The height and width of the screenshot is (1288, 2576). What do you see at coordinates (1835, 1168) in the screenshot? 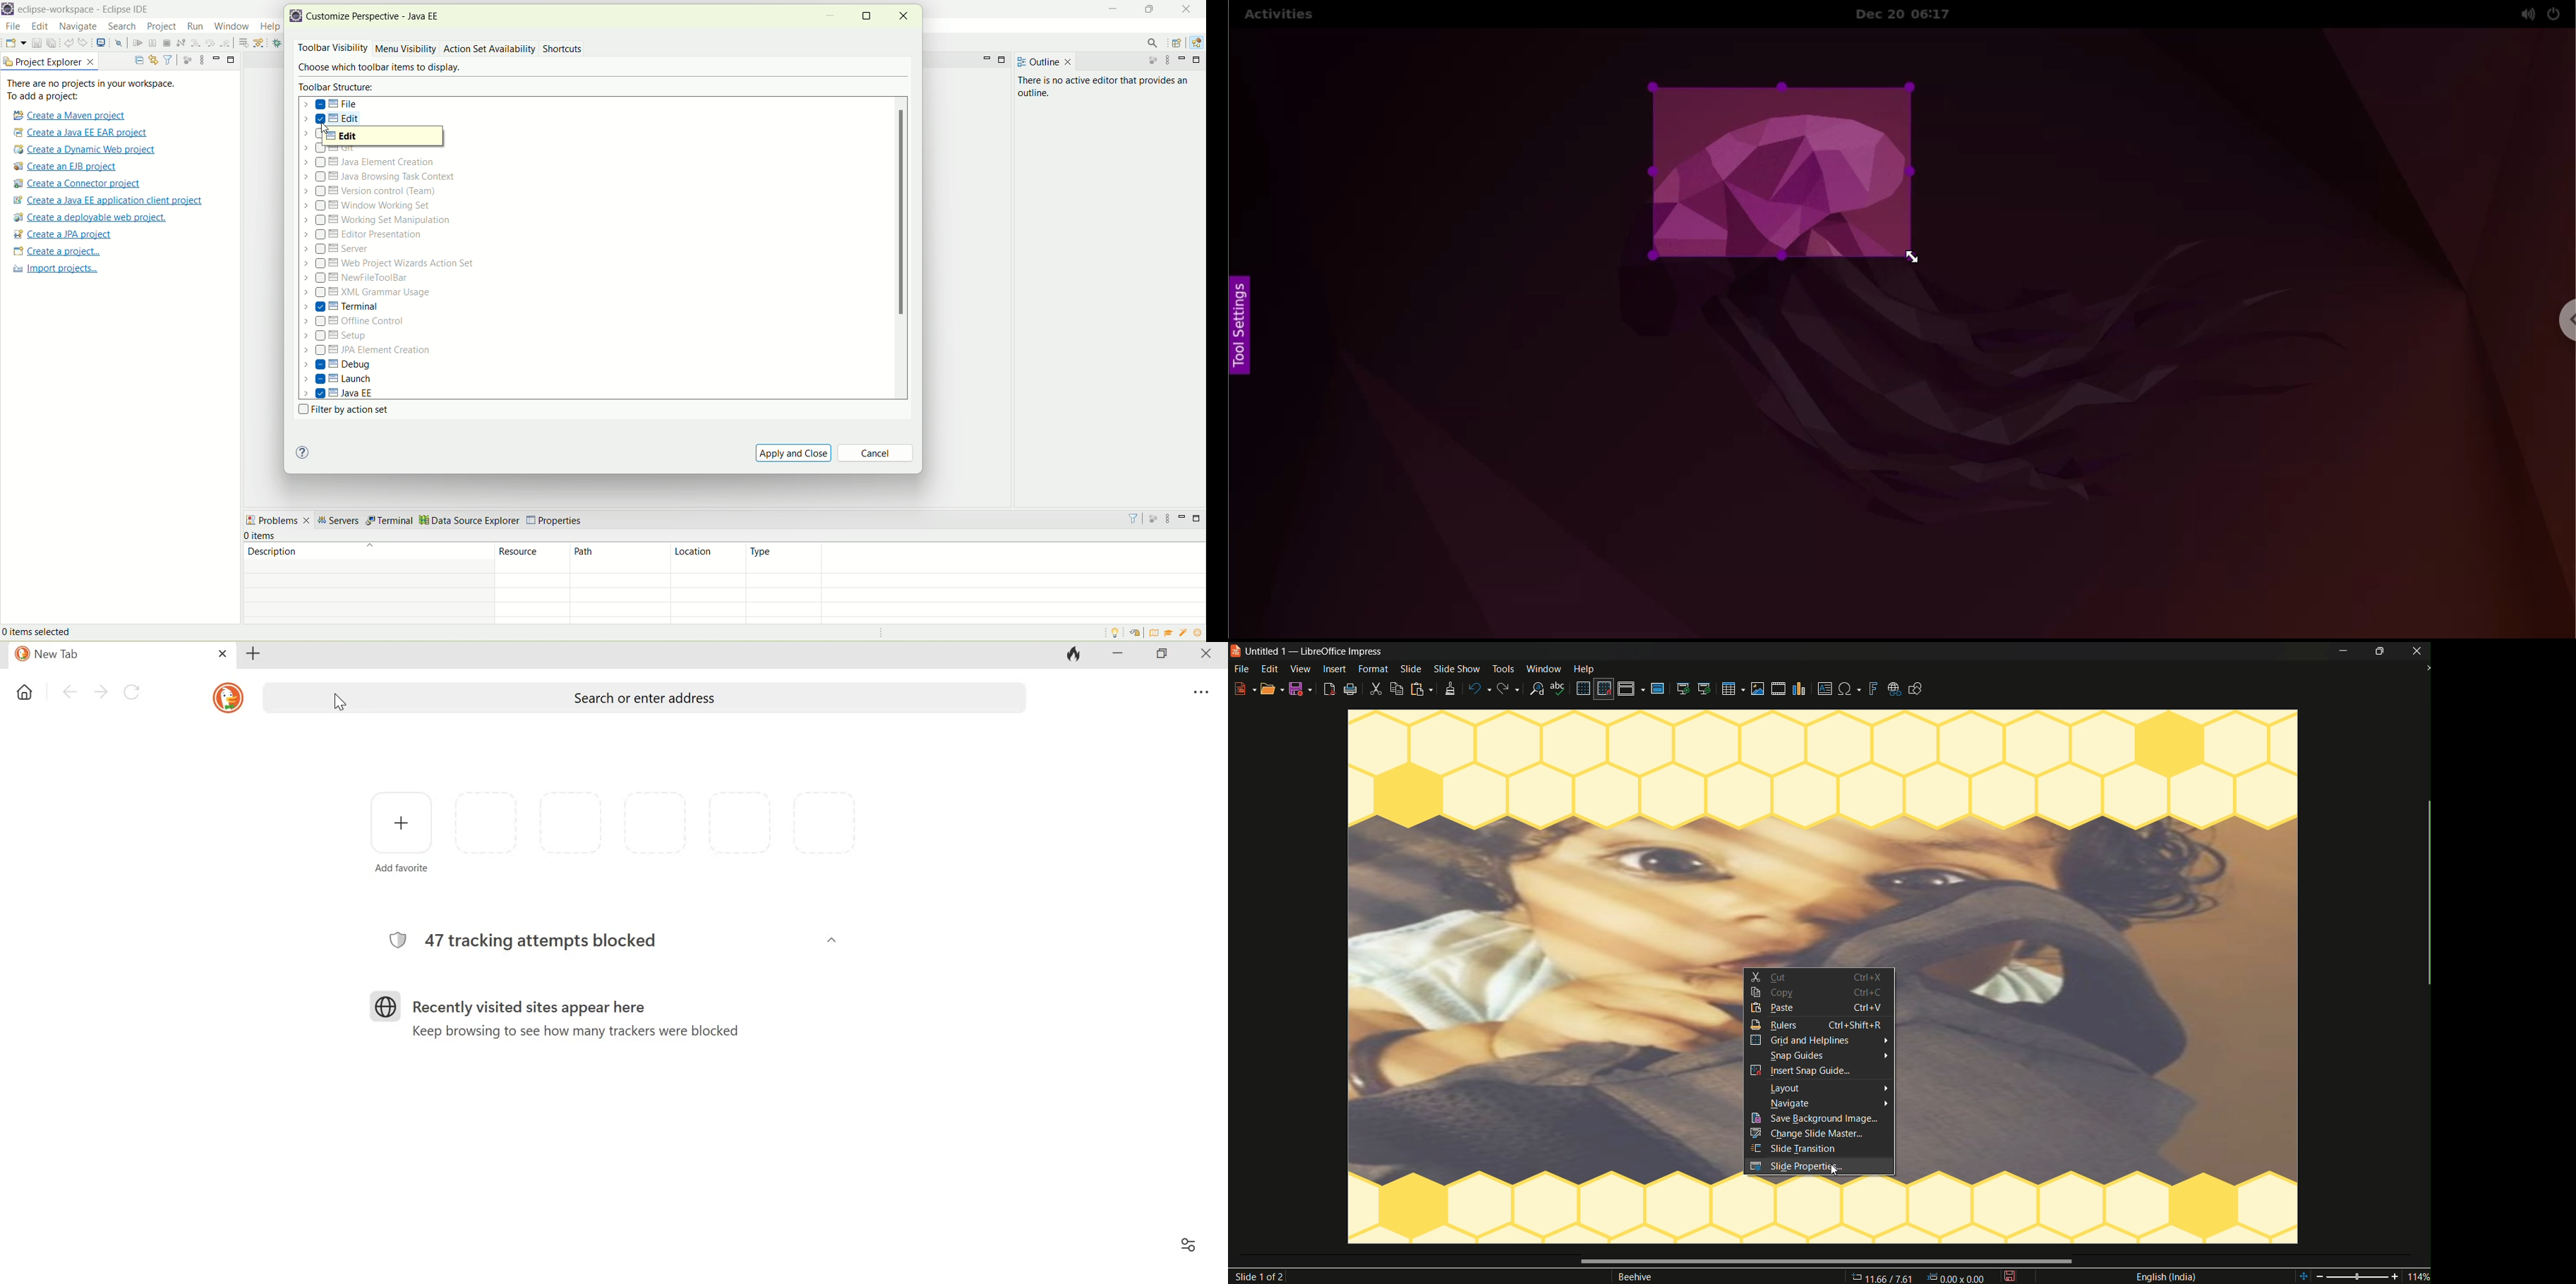
I see `cursor` at bounding box center [1835, 1168].